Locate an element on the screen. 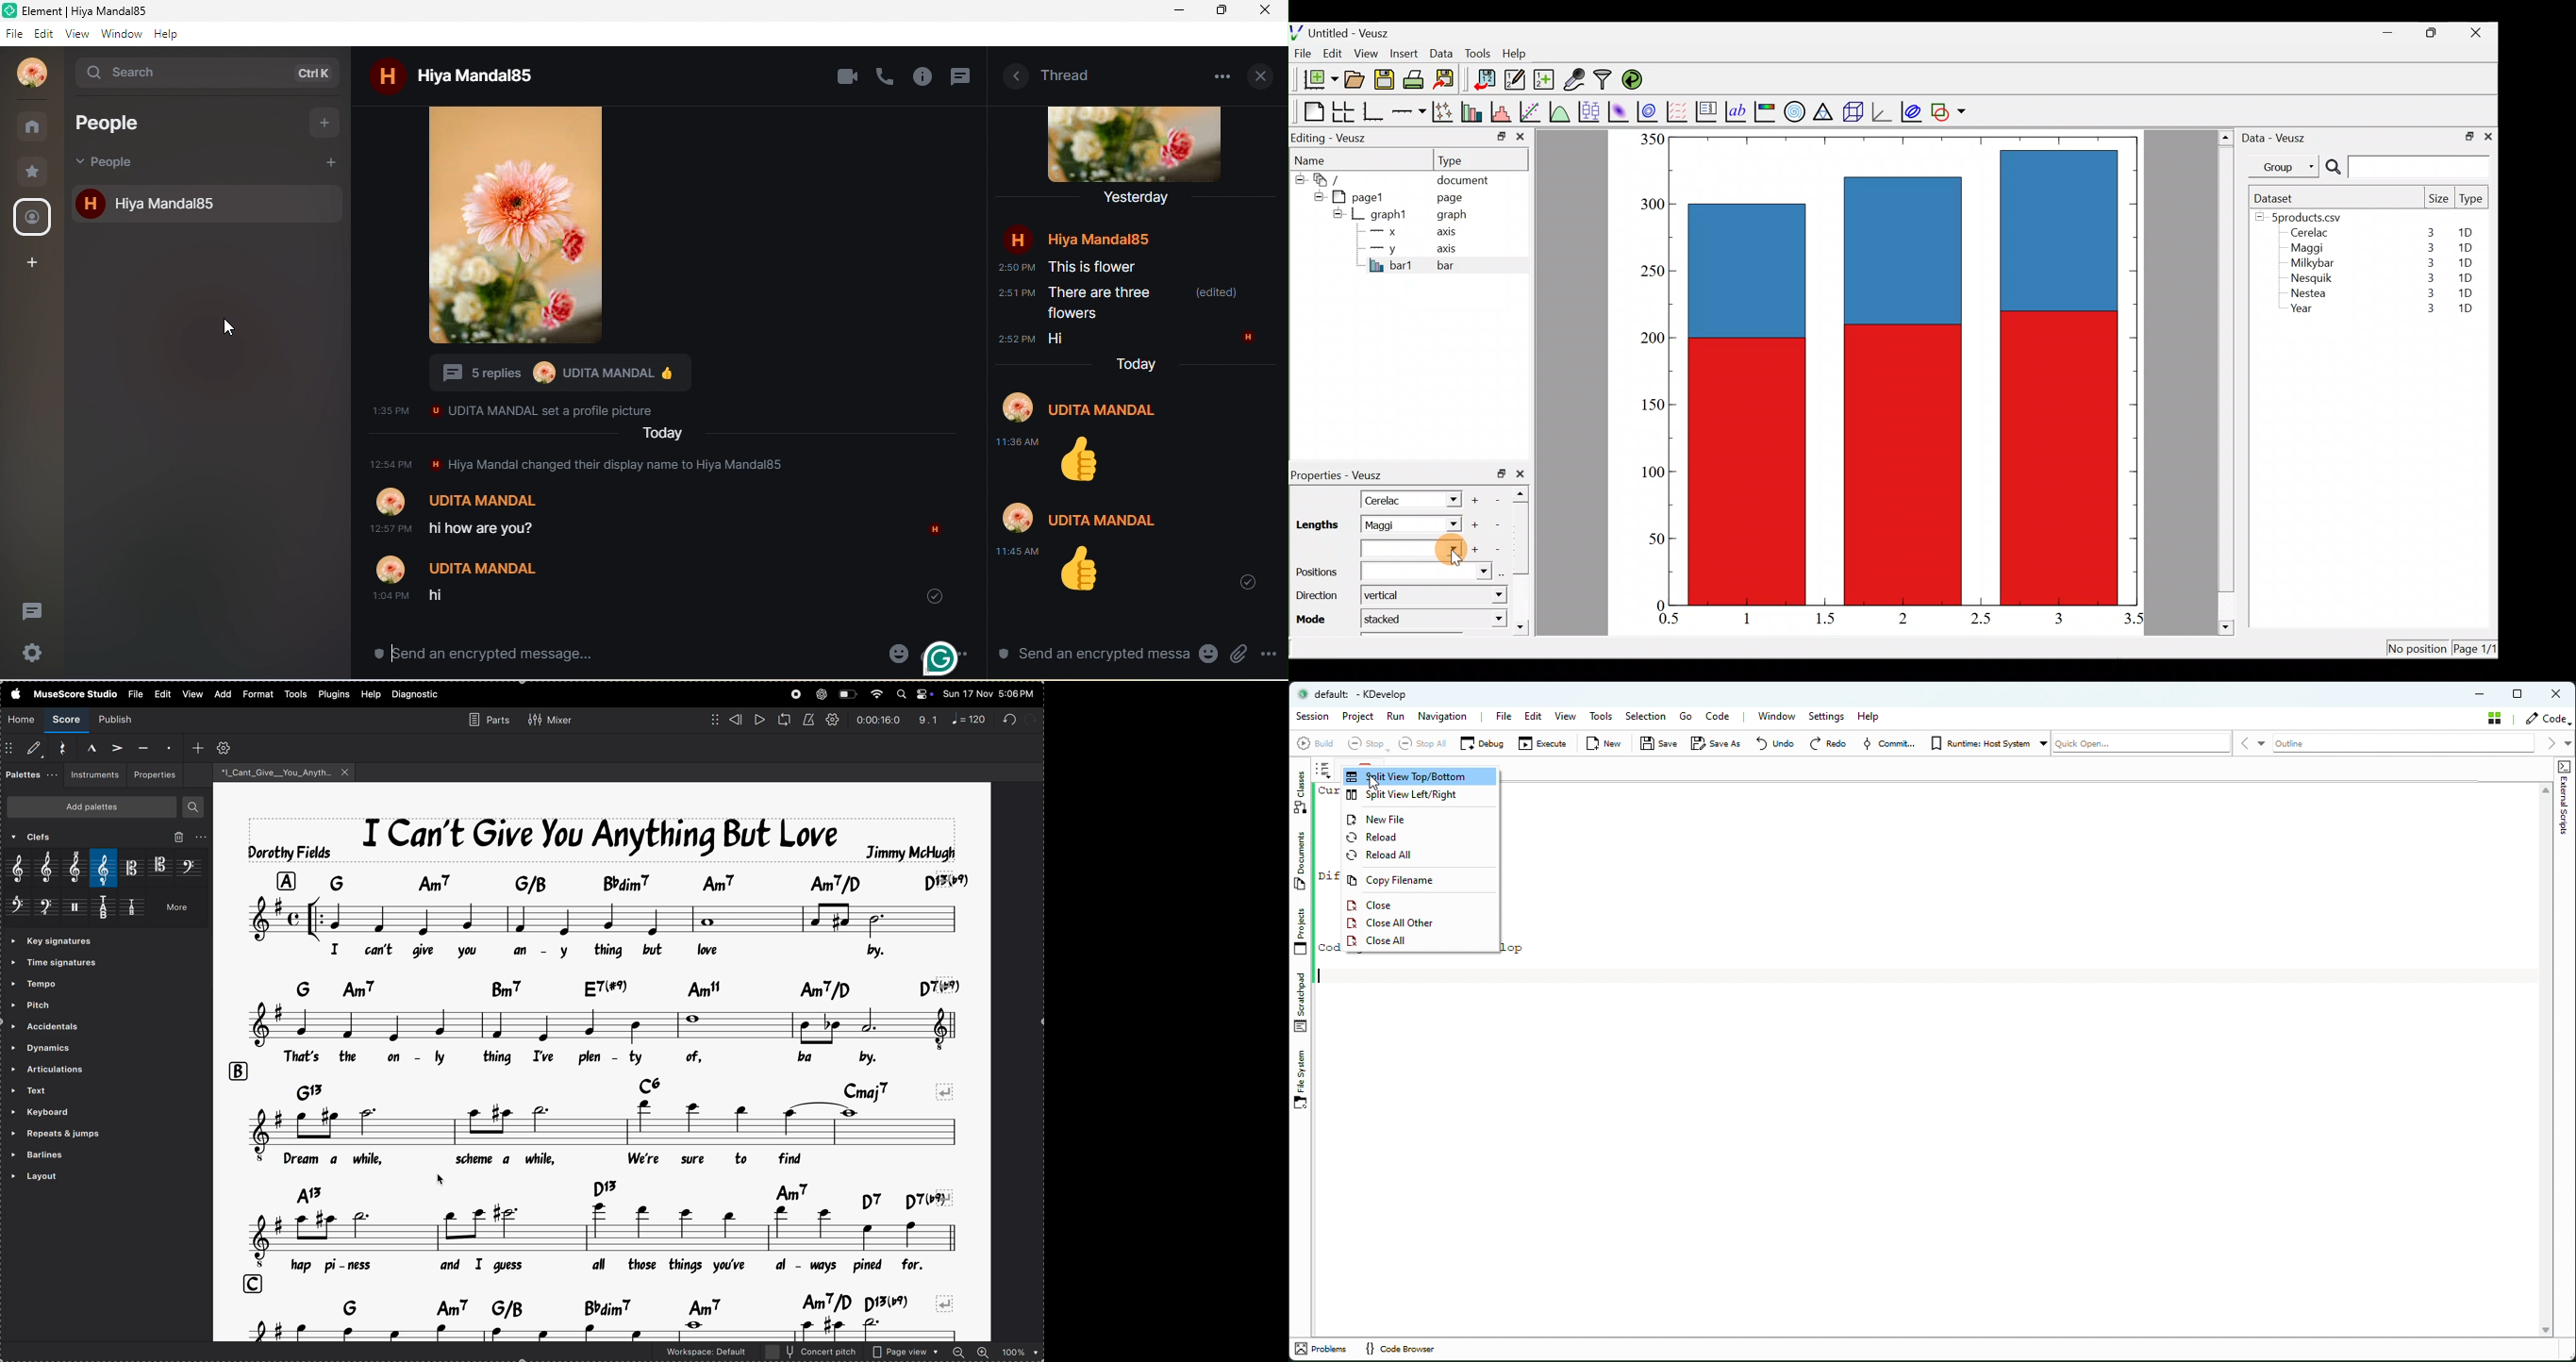 The height and width of the screenshot is (1372, 2576). Histogram of a dataset is located at coordinates (1505, 112).